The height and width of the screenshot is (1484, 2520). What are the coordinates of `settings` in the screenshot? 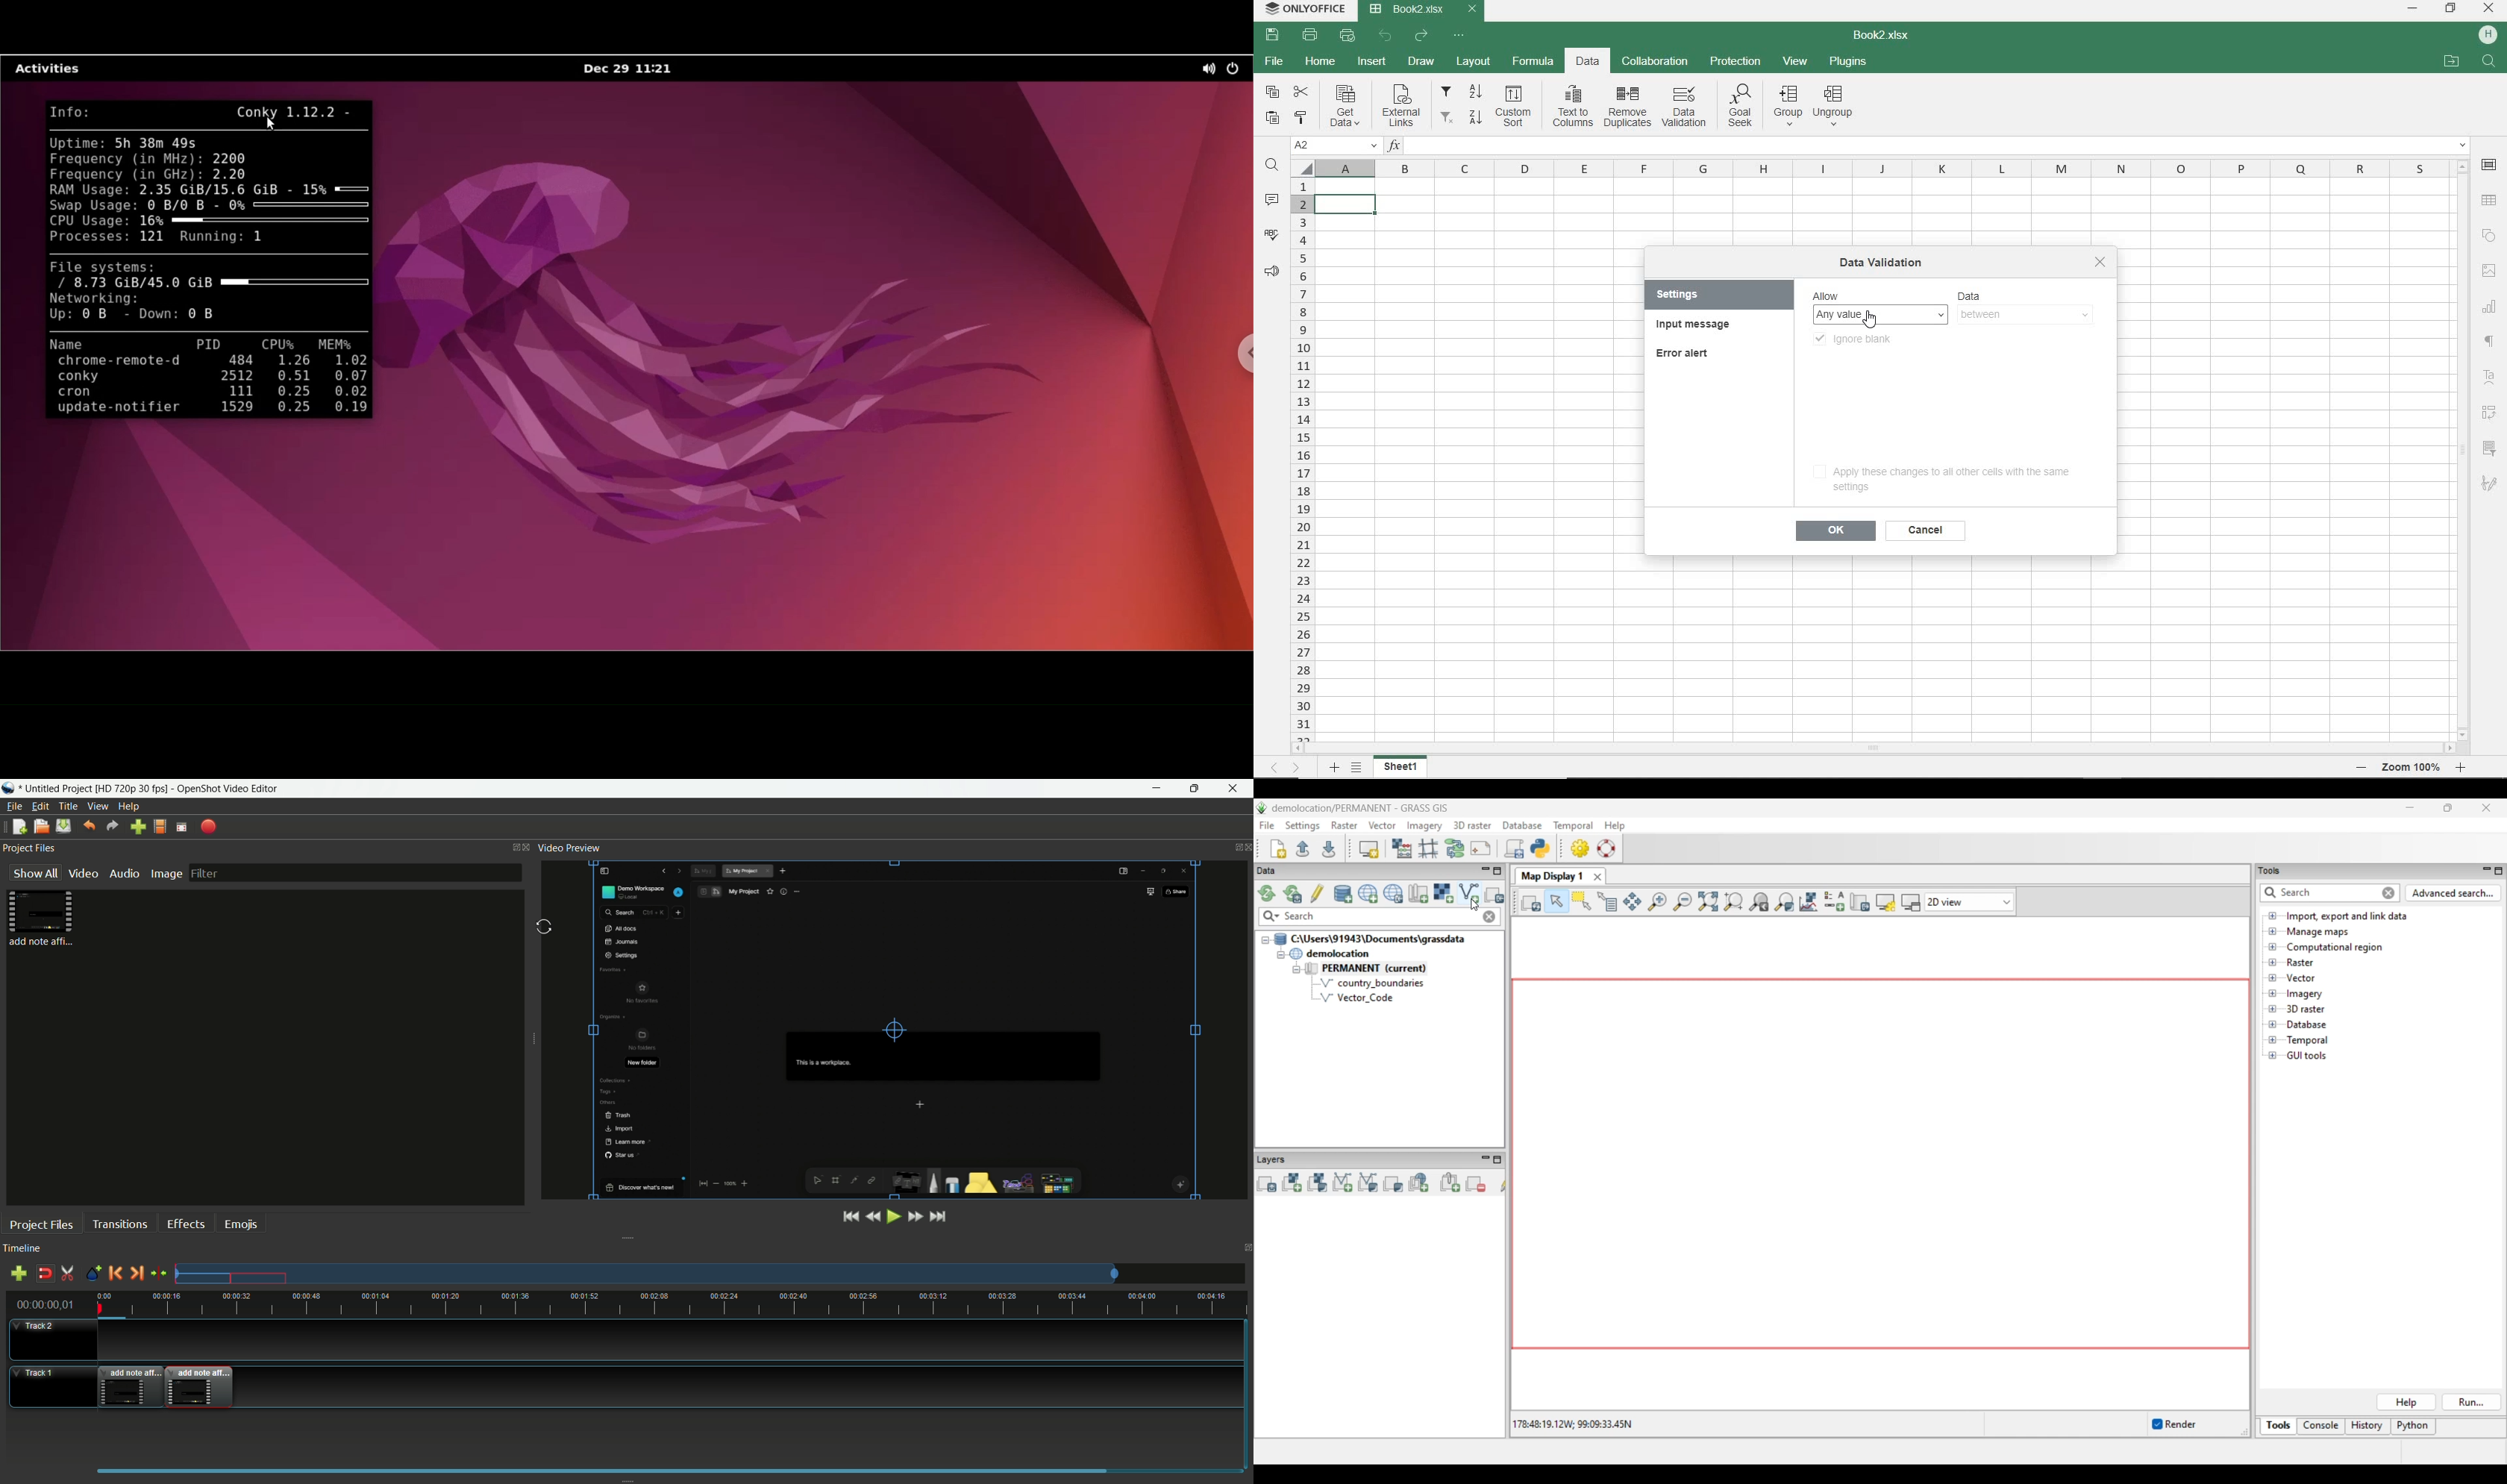 It's located at (1689, 294).